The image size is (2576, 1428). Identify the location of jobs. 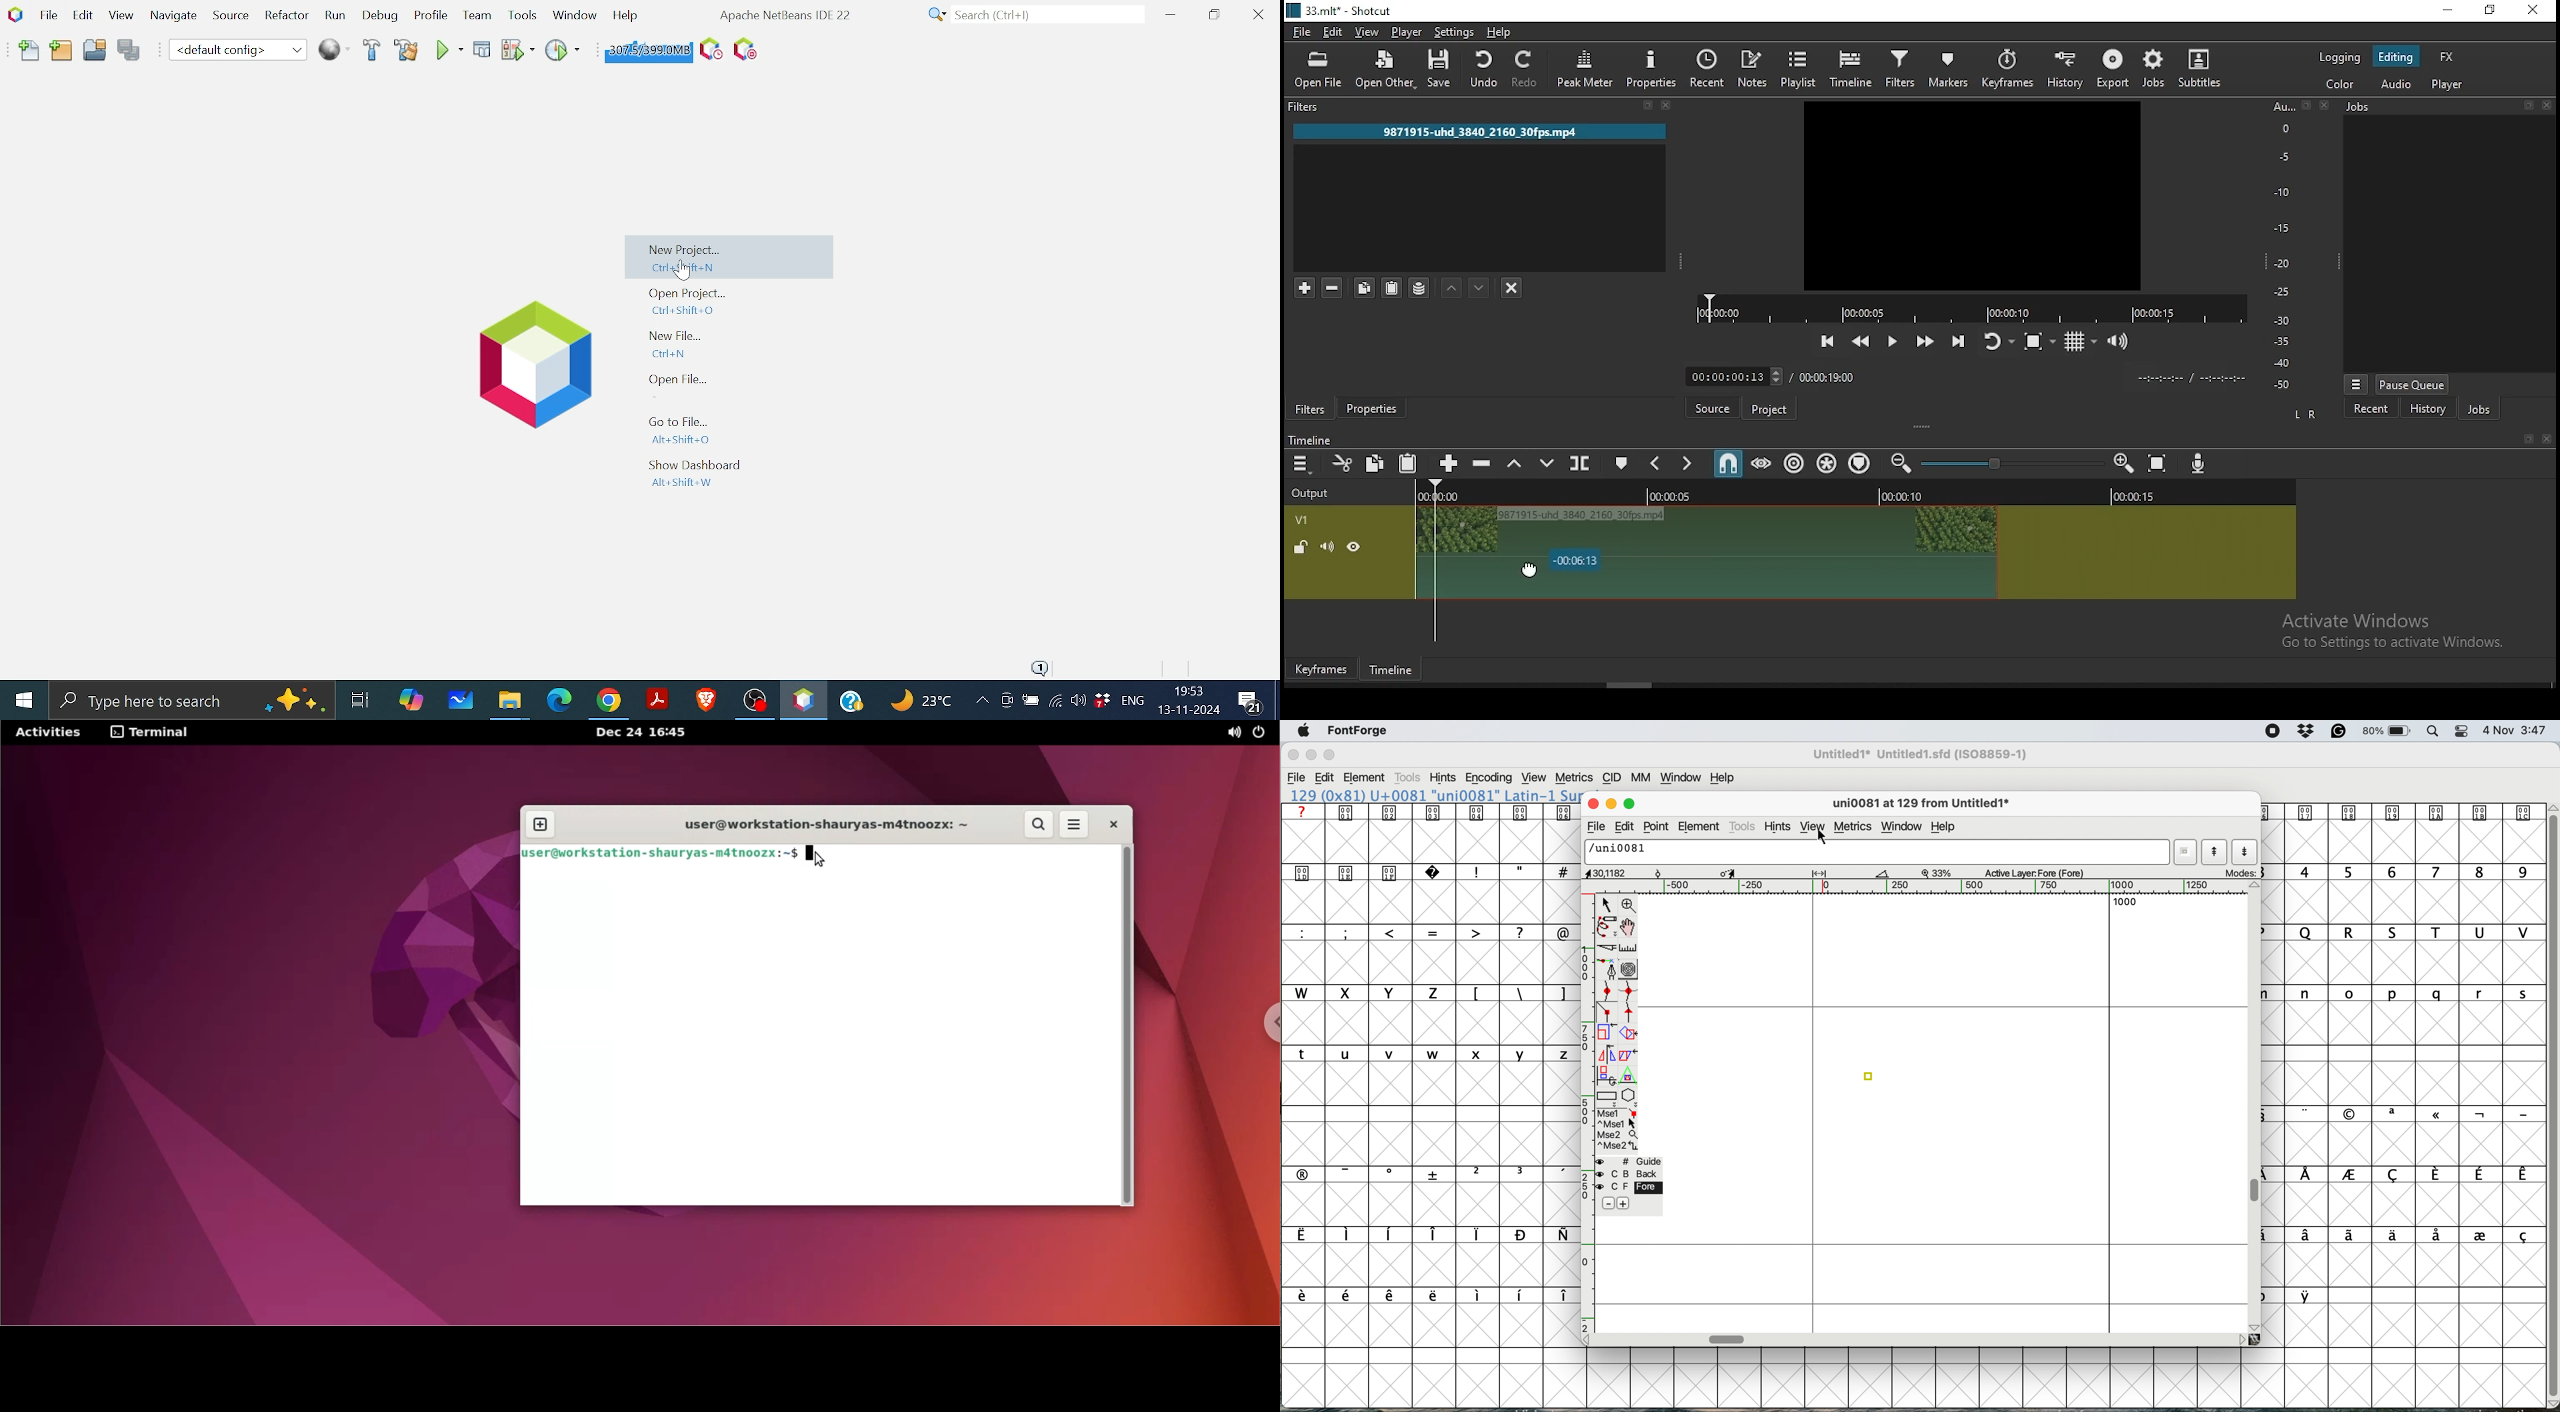
(2157, 68).